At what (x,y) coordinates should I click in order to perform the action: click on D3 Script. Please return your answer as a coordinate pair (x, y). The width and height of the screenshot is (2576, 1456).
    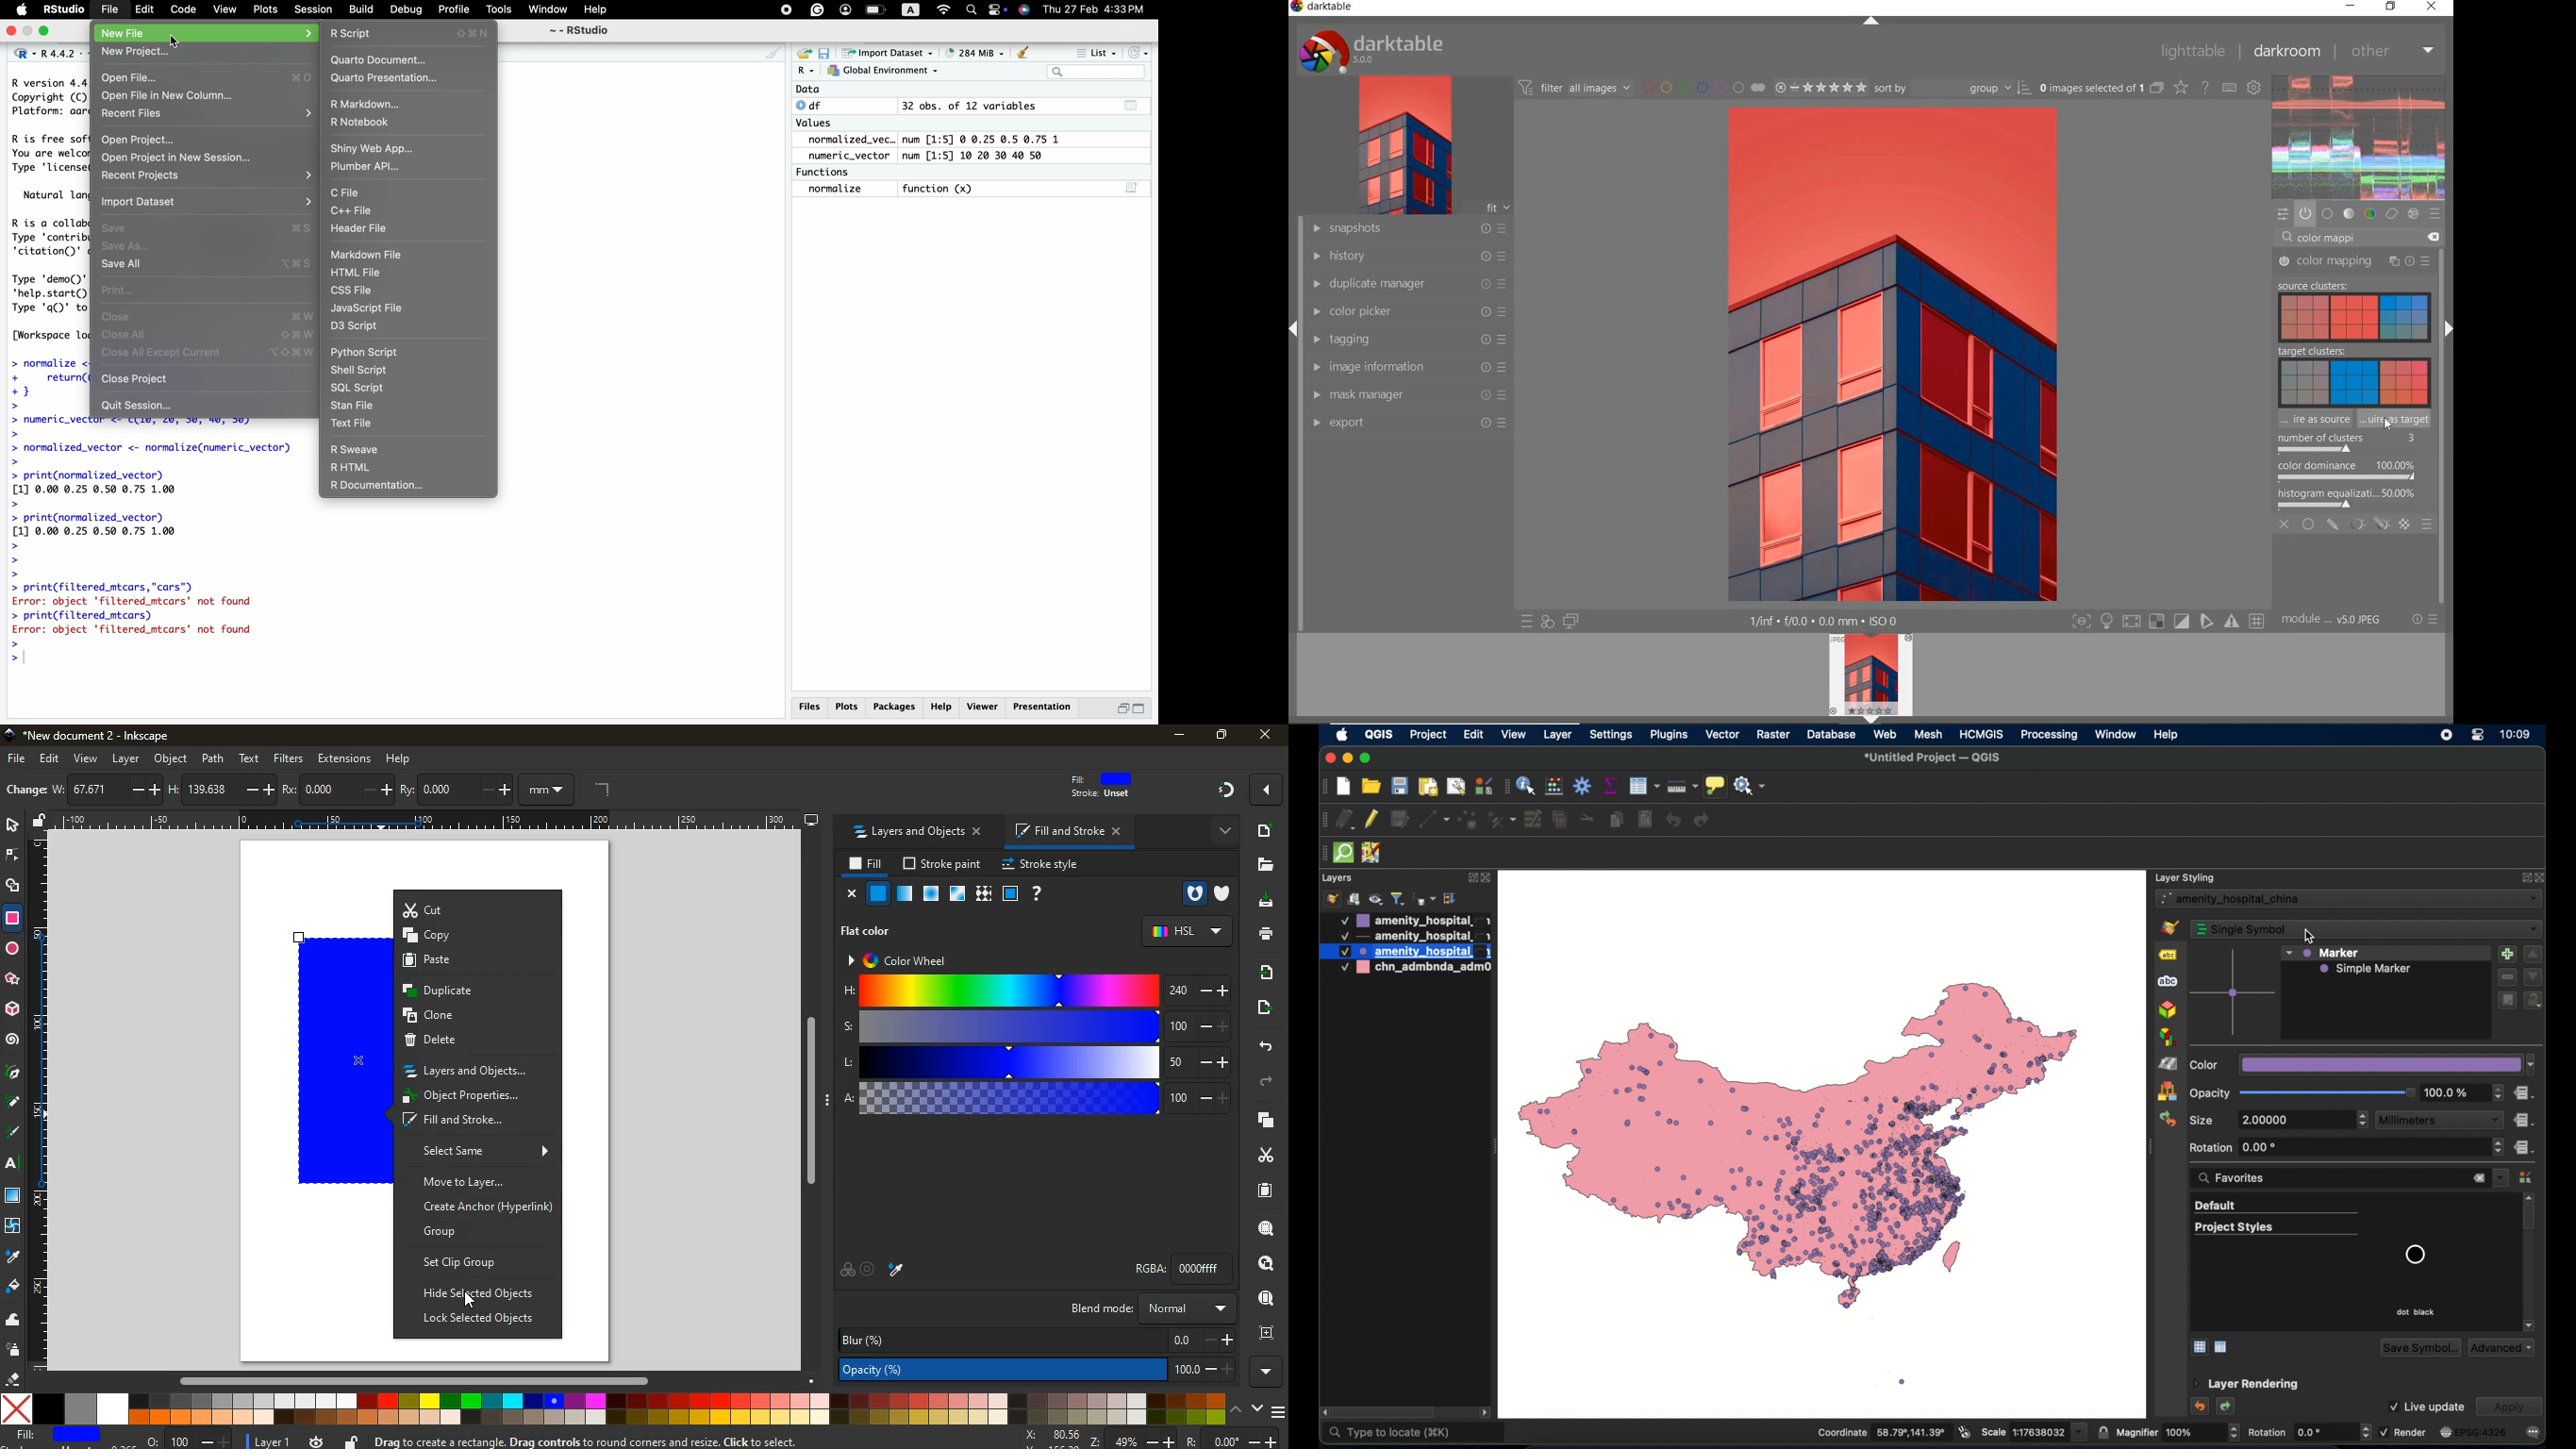
    Looking at the image, I should click on (363, 329).